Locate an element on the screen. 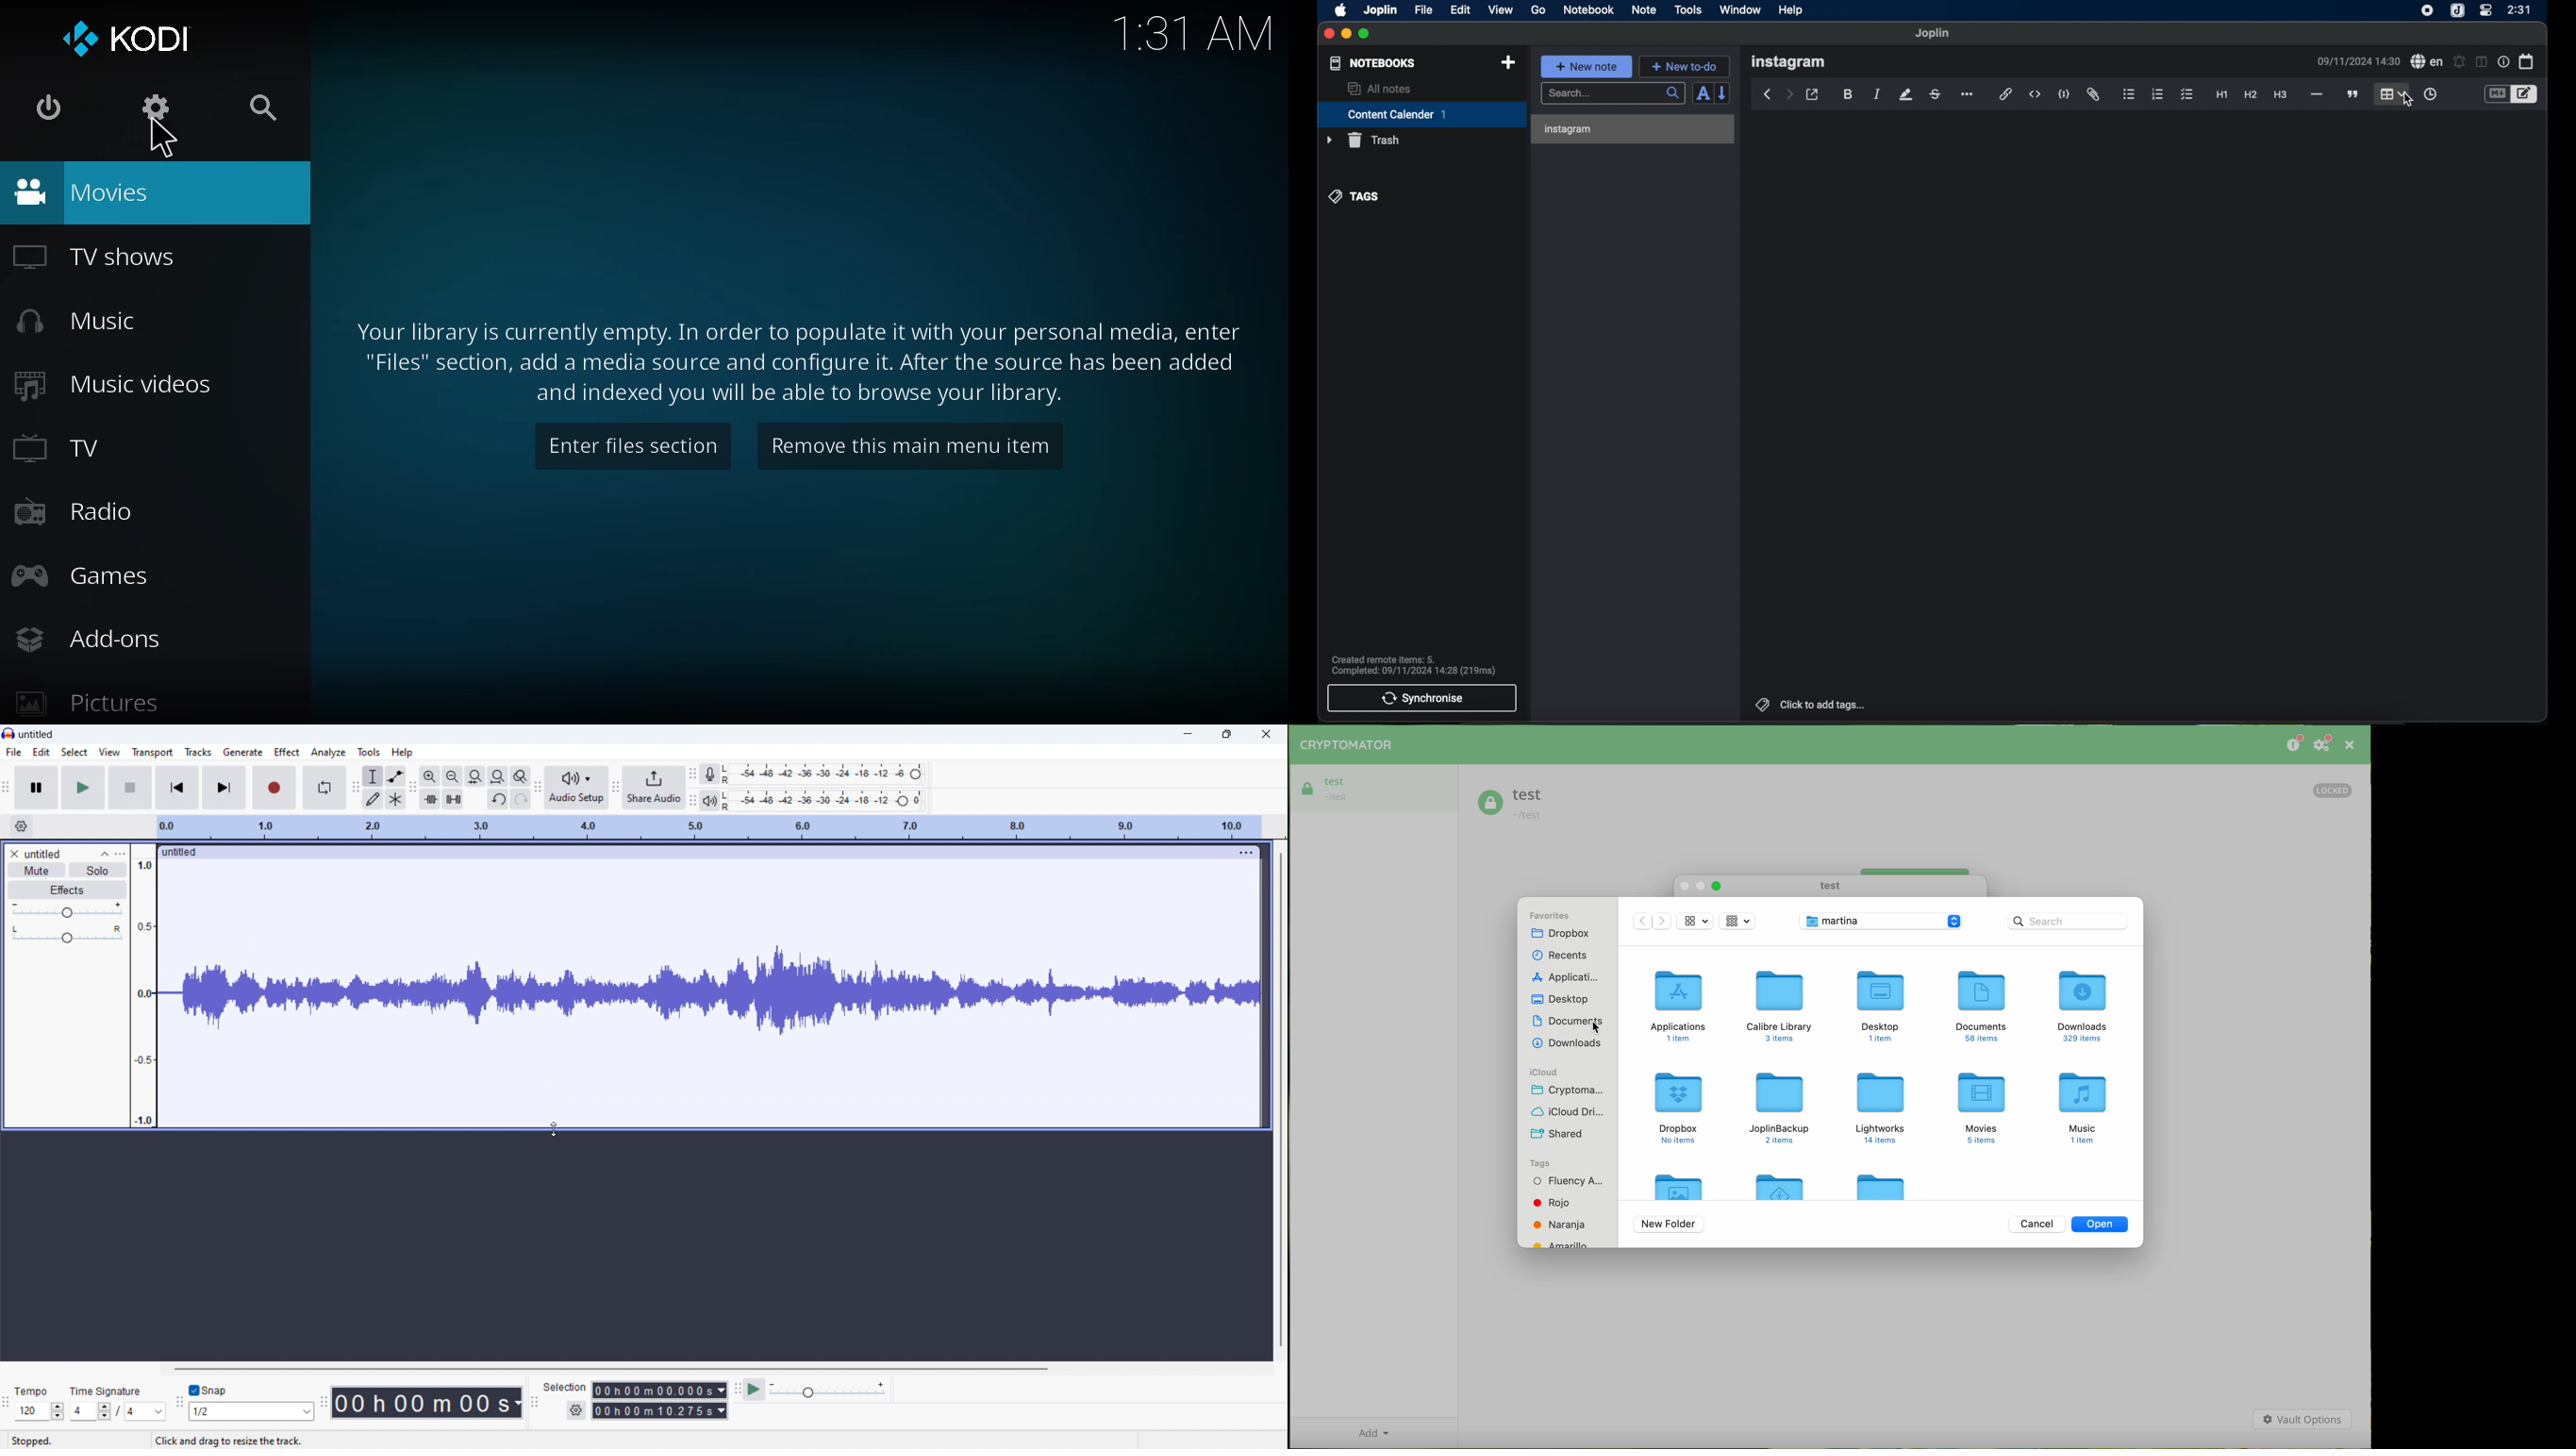 The image size is (2576, 1456). help is located at coordinates (1792, 11).